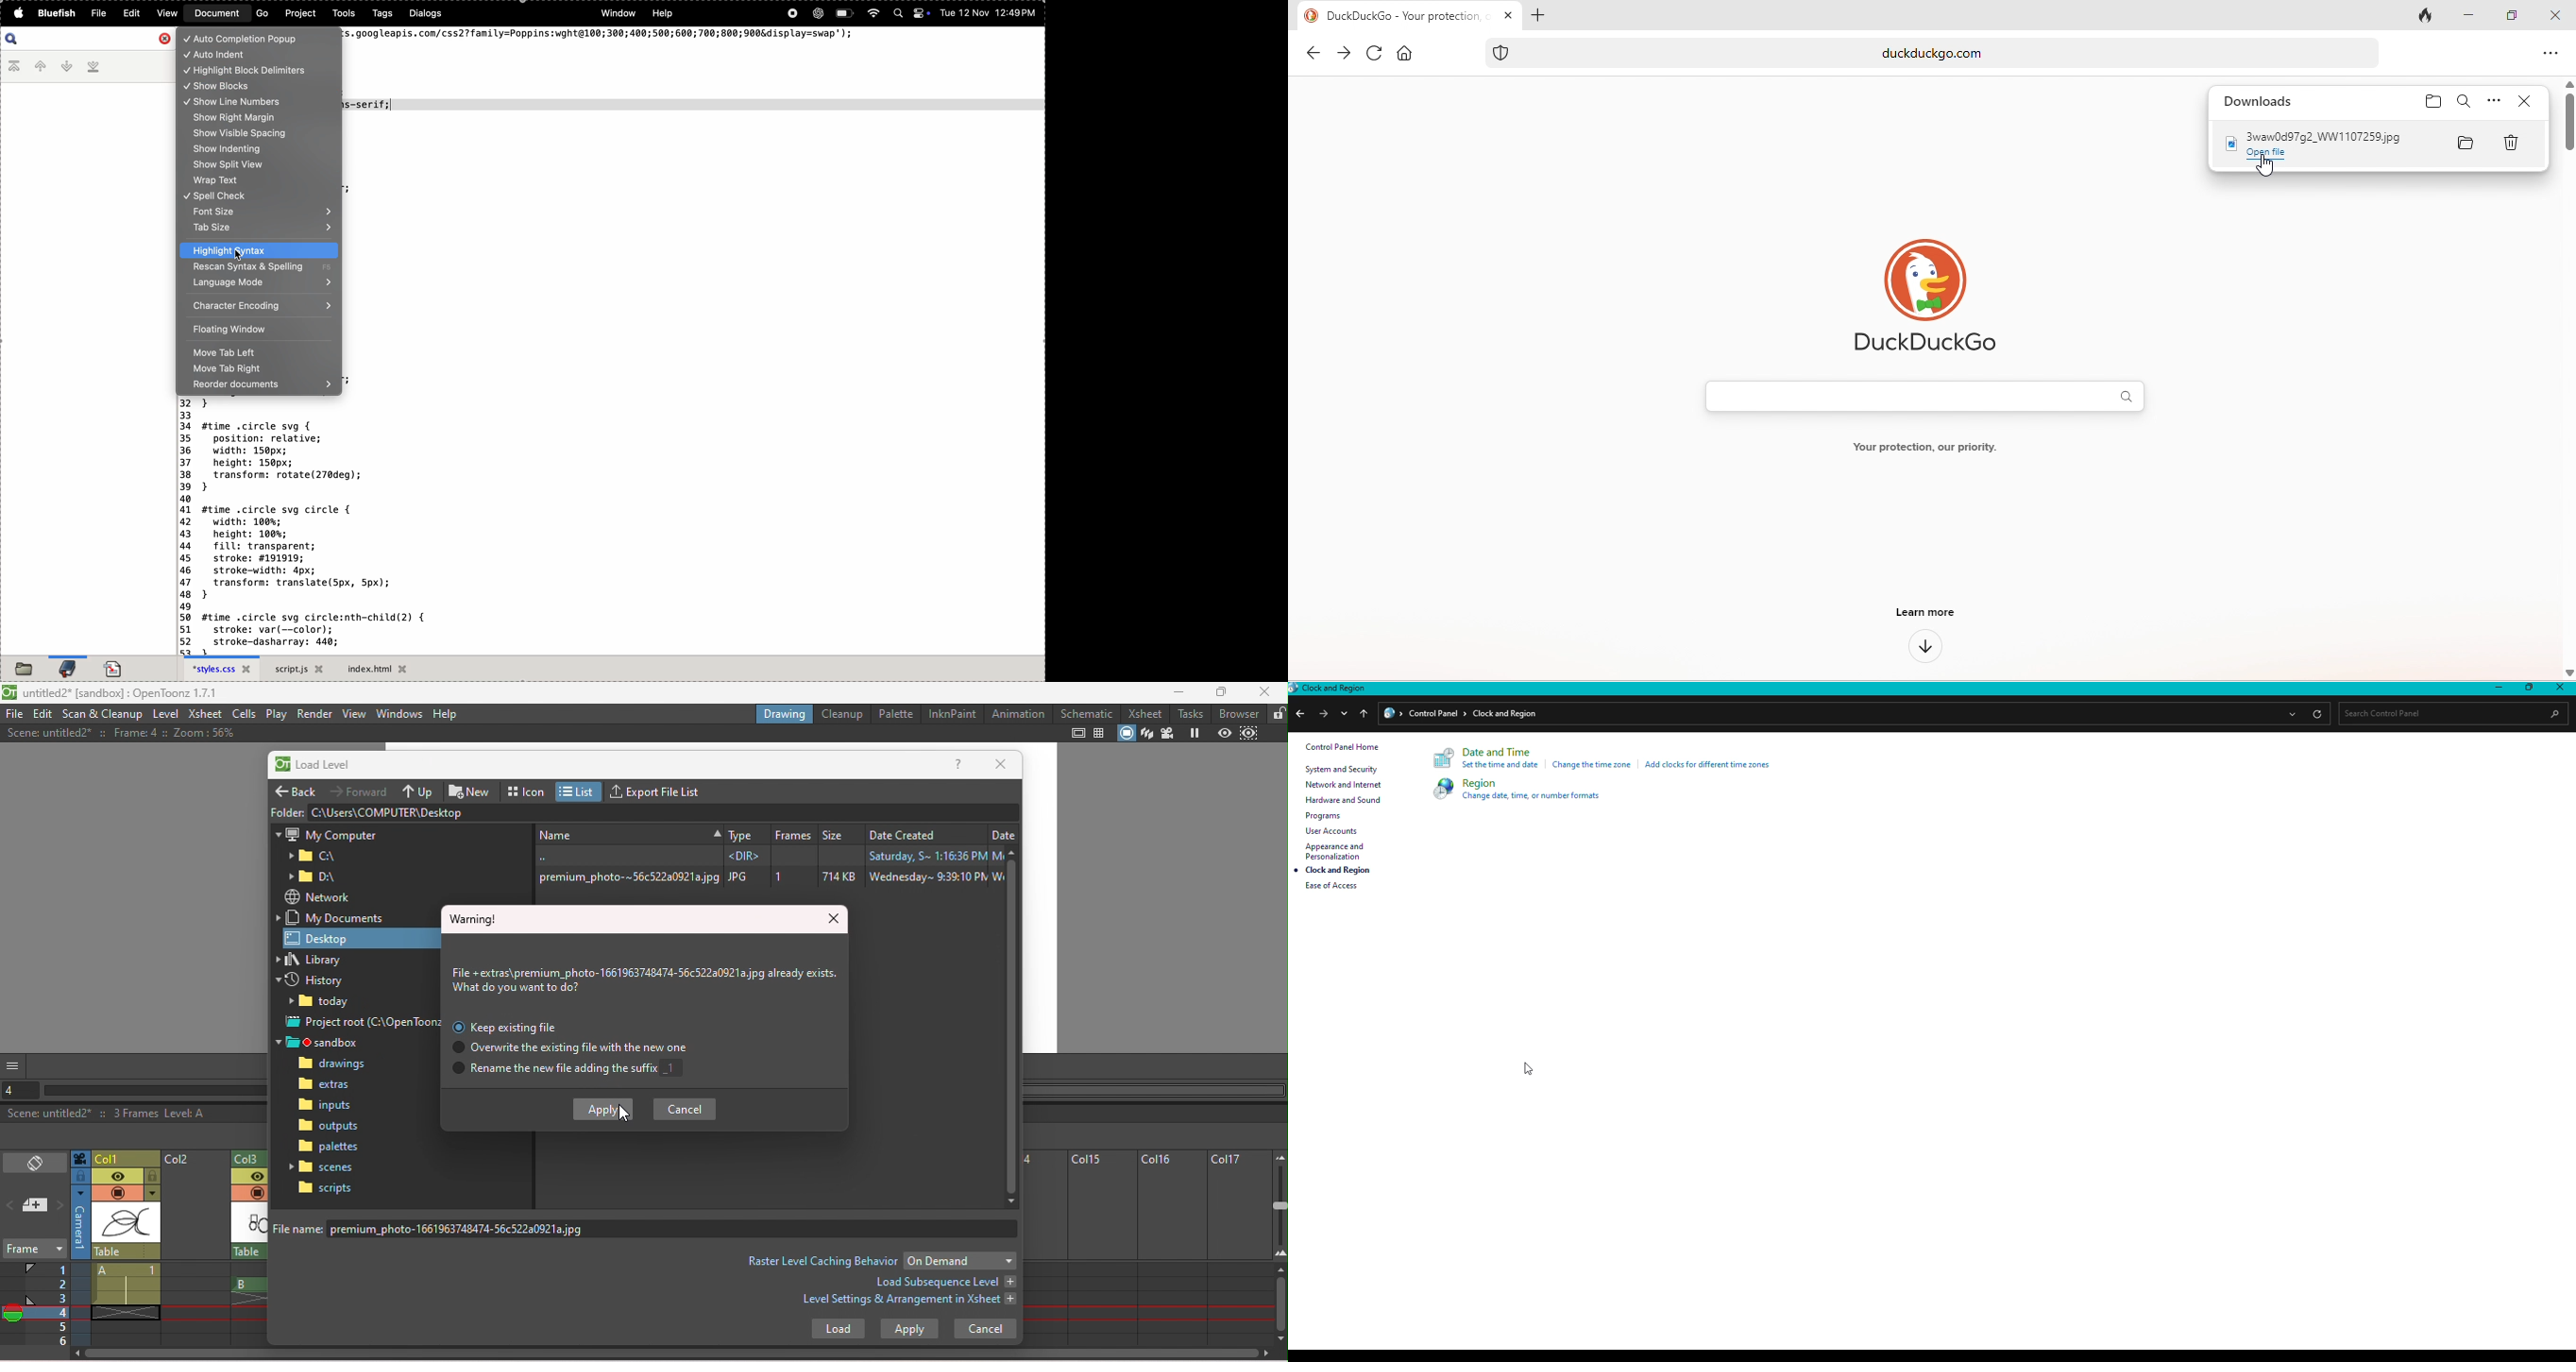  Describe the element at coordinates (919, 14) in the screenshot. I see `Control centre` at that location.